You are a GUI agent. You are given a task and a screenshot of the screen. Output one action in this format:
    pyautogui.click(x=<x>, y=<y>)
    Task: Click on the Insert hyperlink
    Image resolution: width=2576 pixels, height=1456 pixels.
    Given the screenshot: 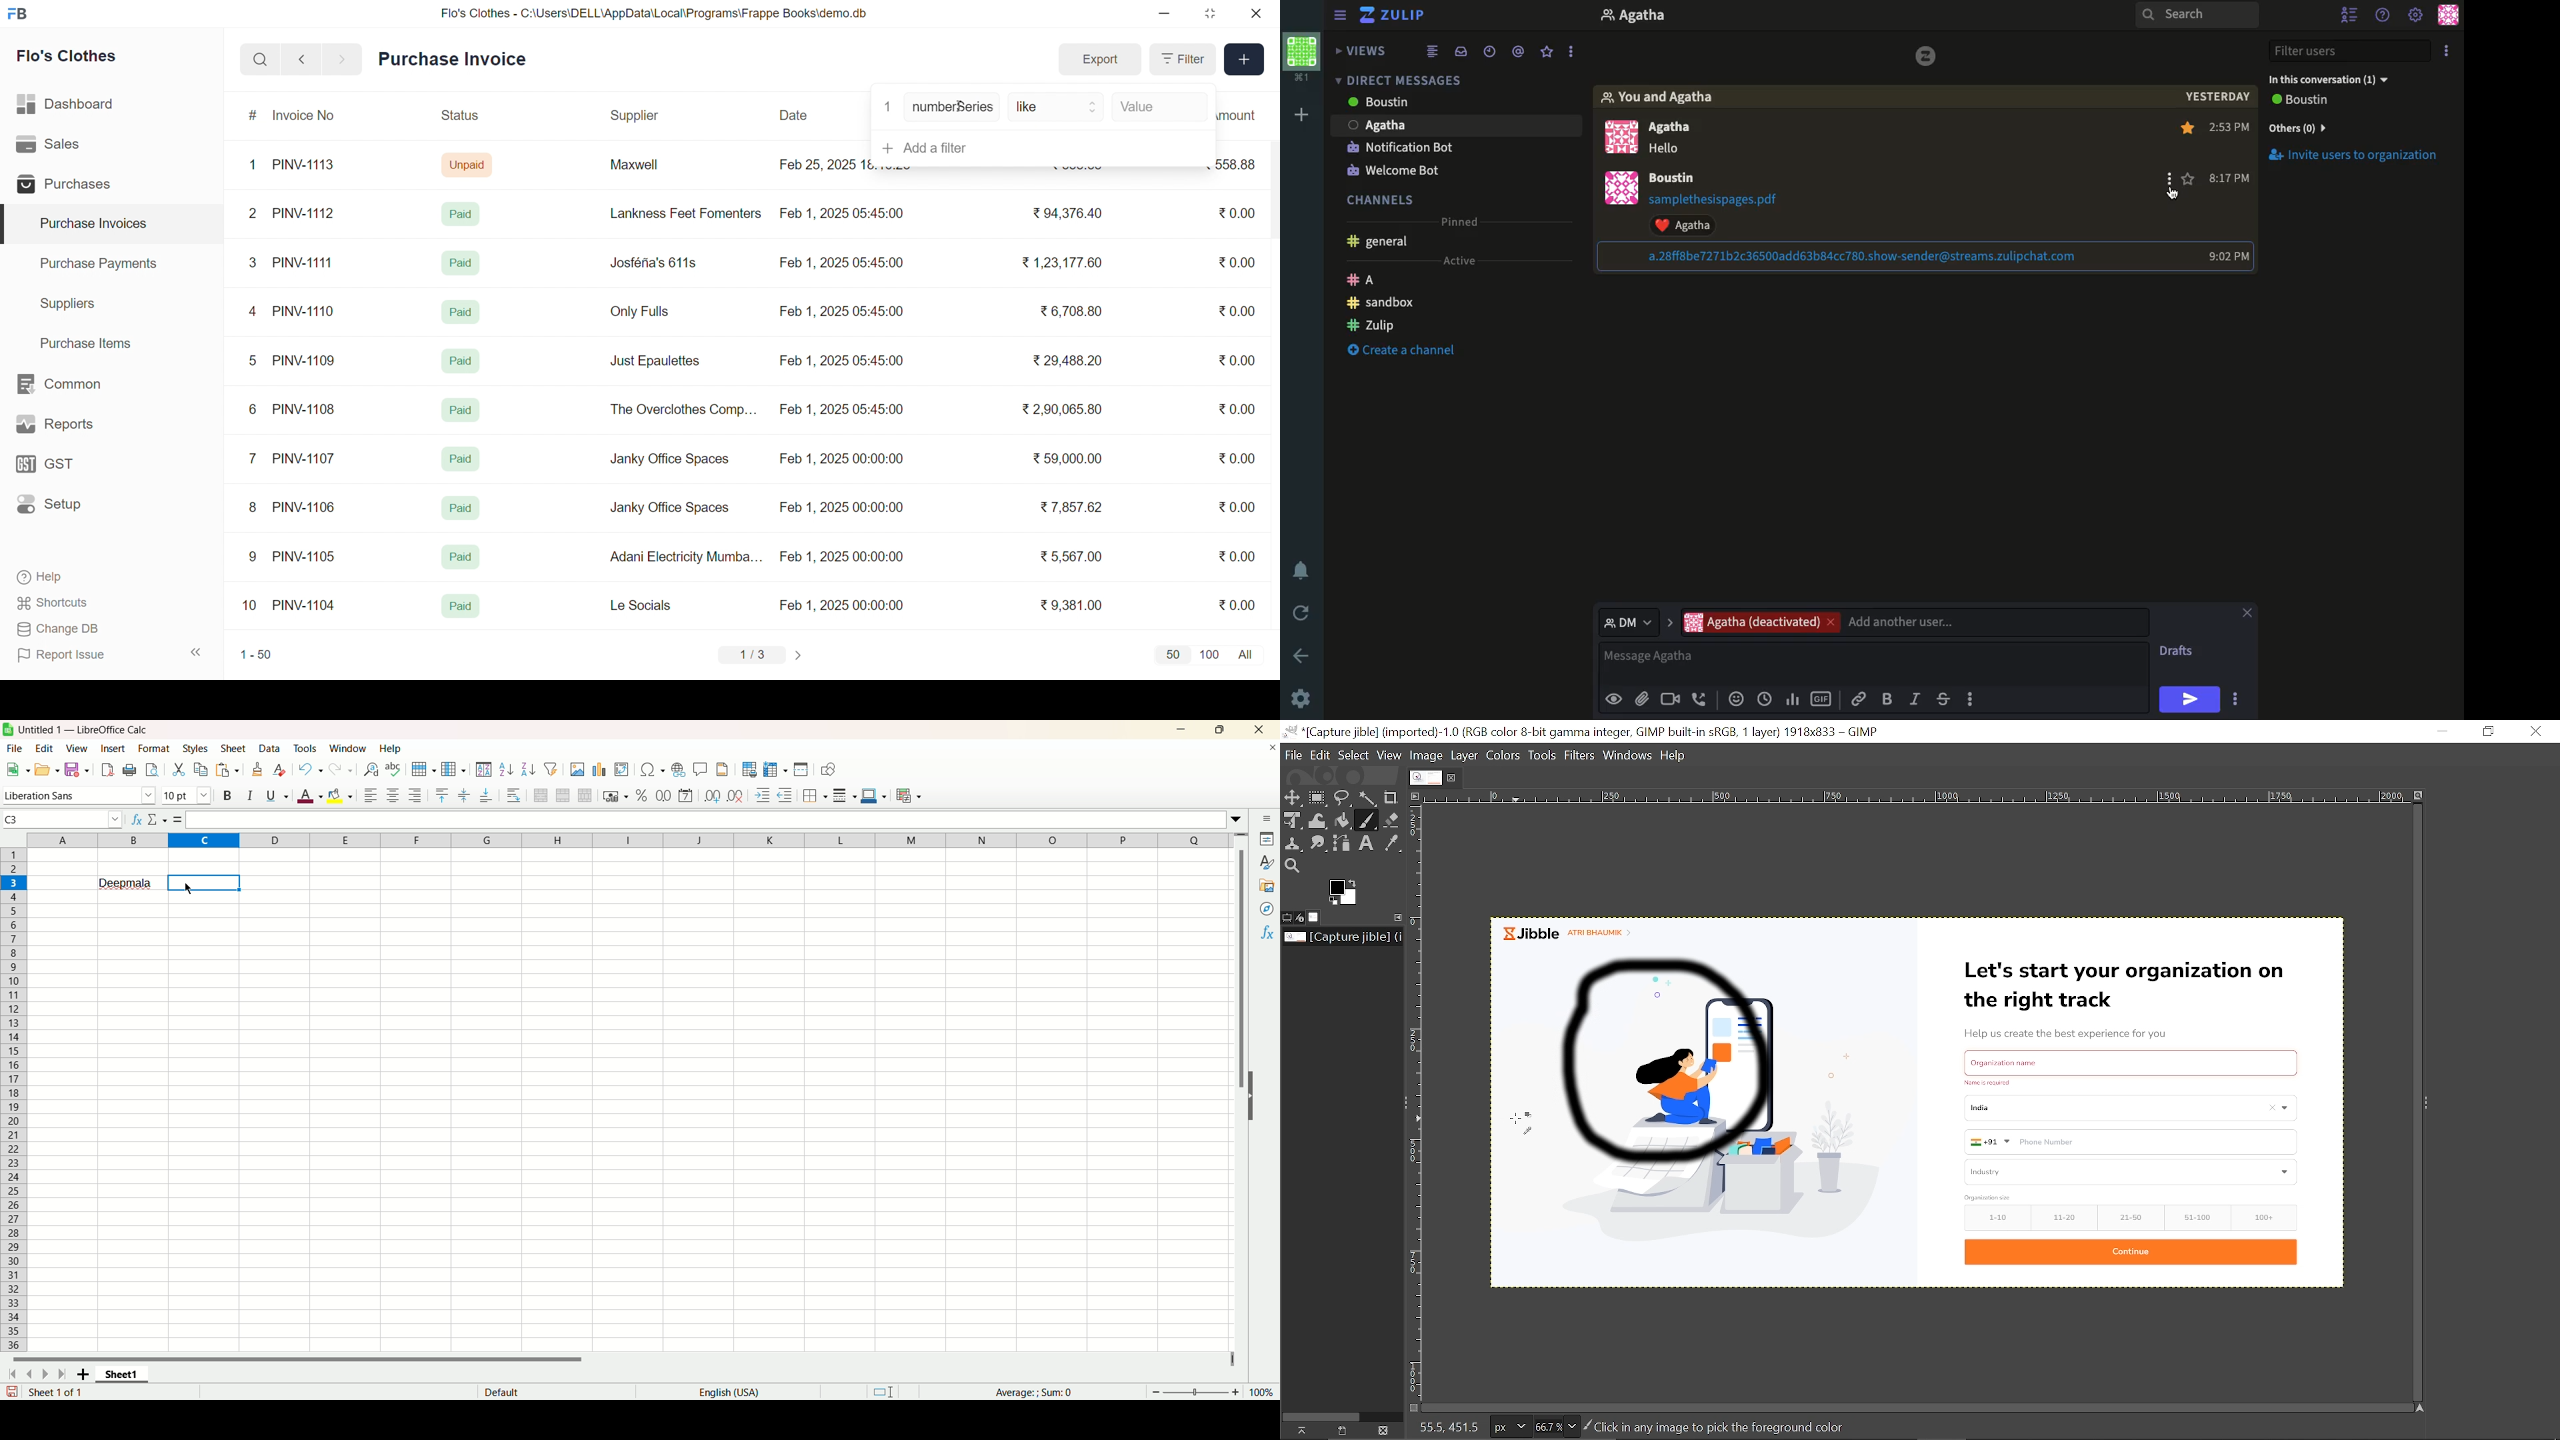 What is the action you would take?
    pyautogui.click(x=678, y=768)
    